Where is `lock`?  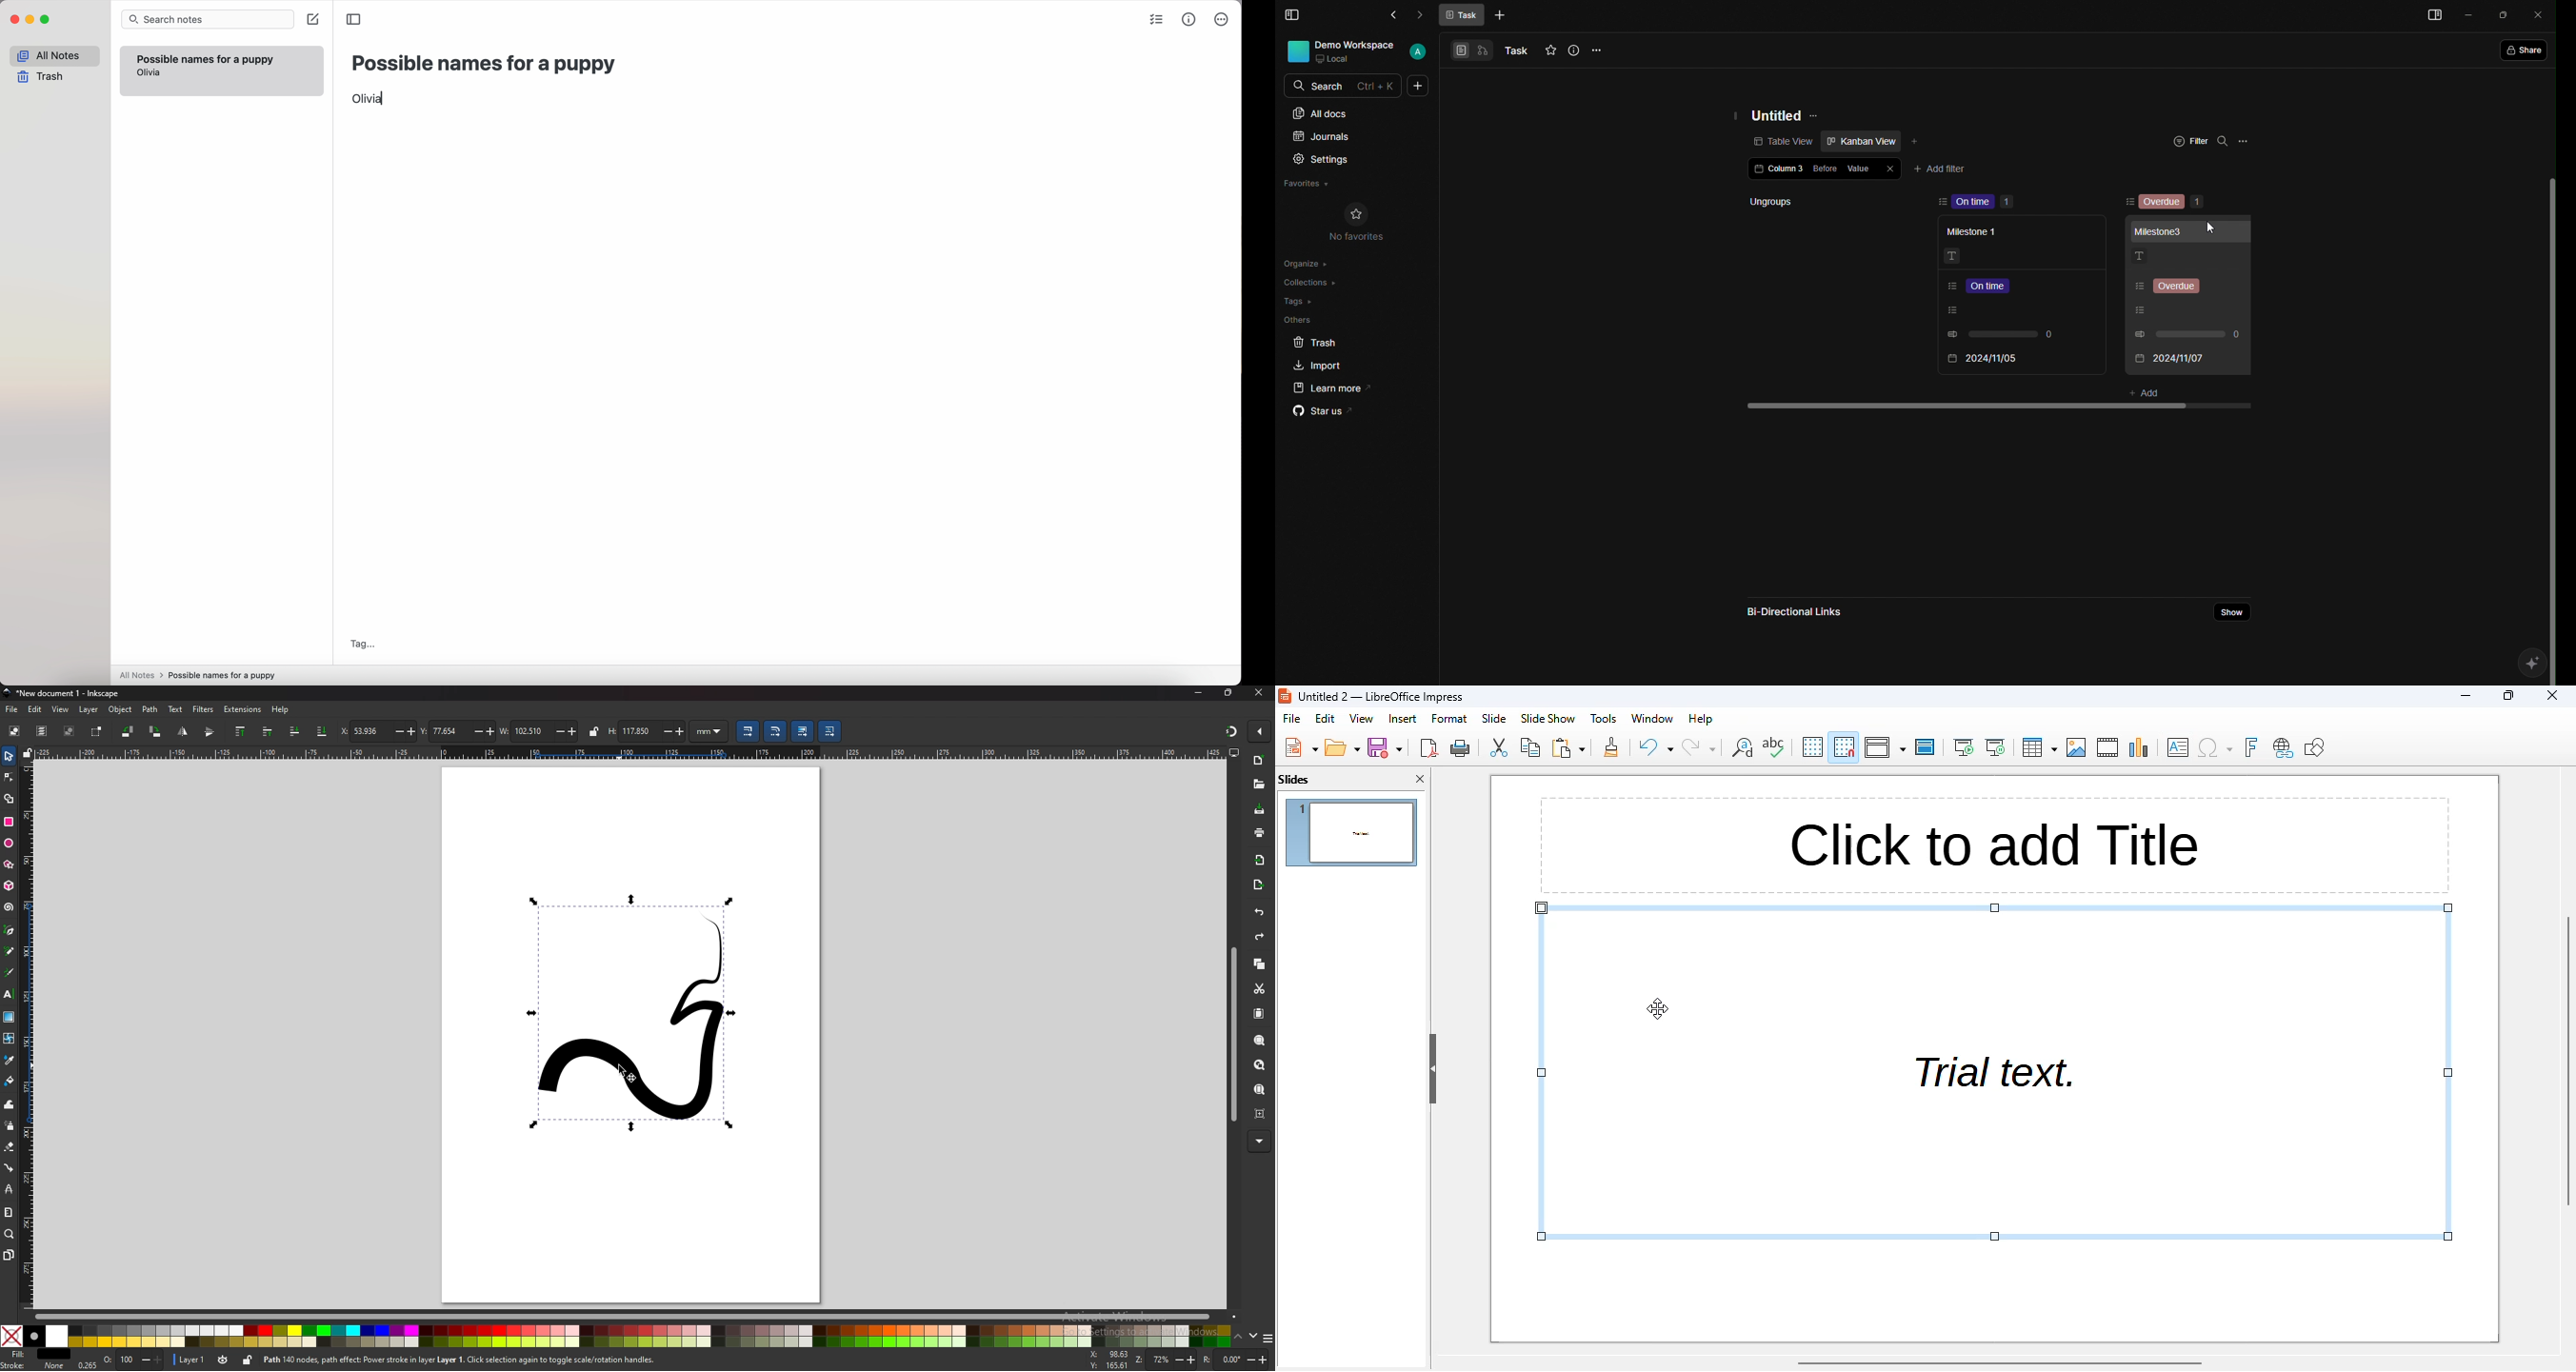
lock is located at coordinates (593, 731).